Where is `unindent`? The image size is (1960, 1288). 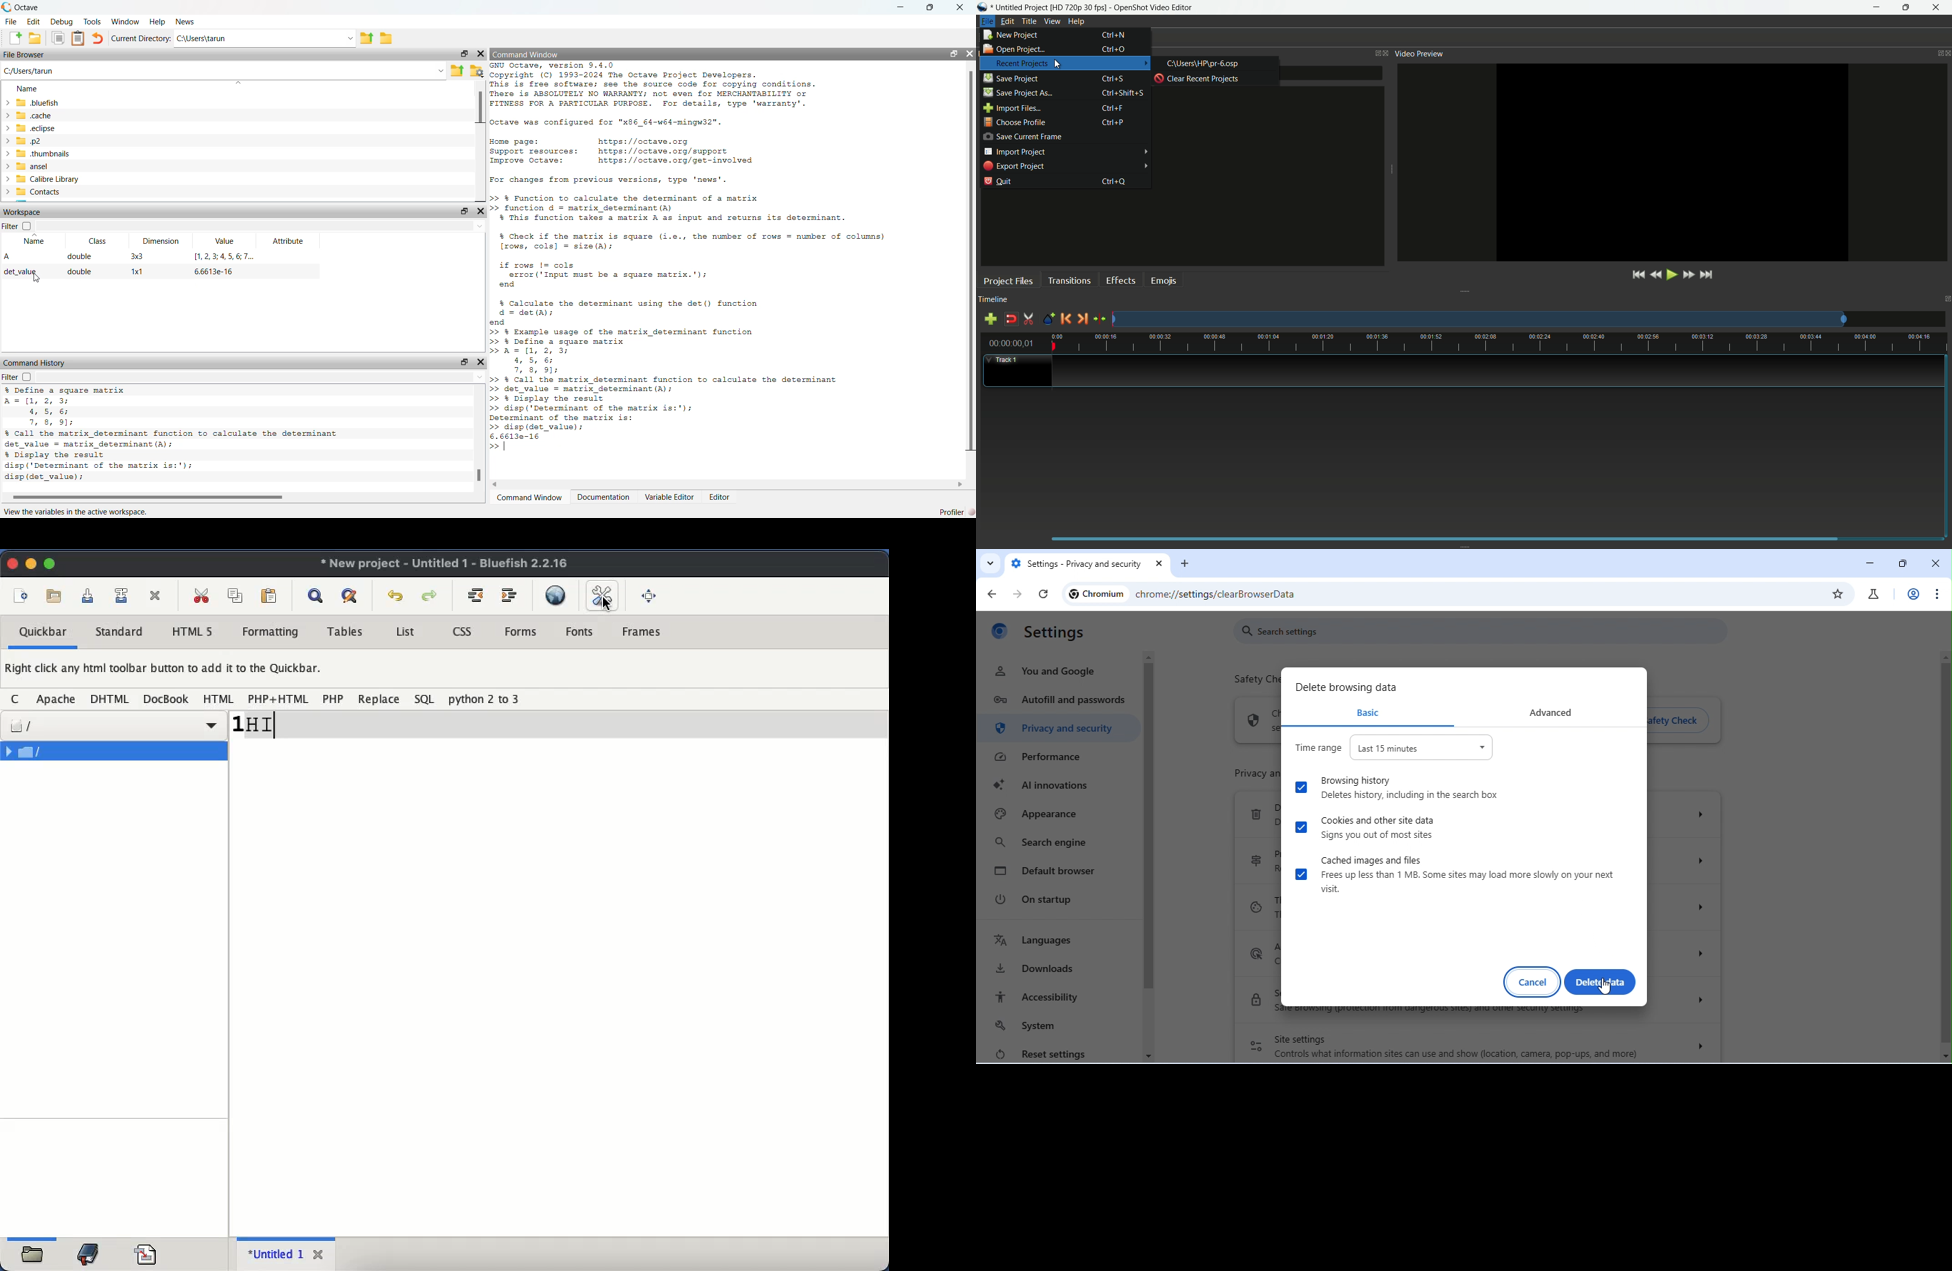 unindent is located at coordinates (478, 597).